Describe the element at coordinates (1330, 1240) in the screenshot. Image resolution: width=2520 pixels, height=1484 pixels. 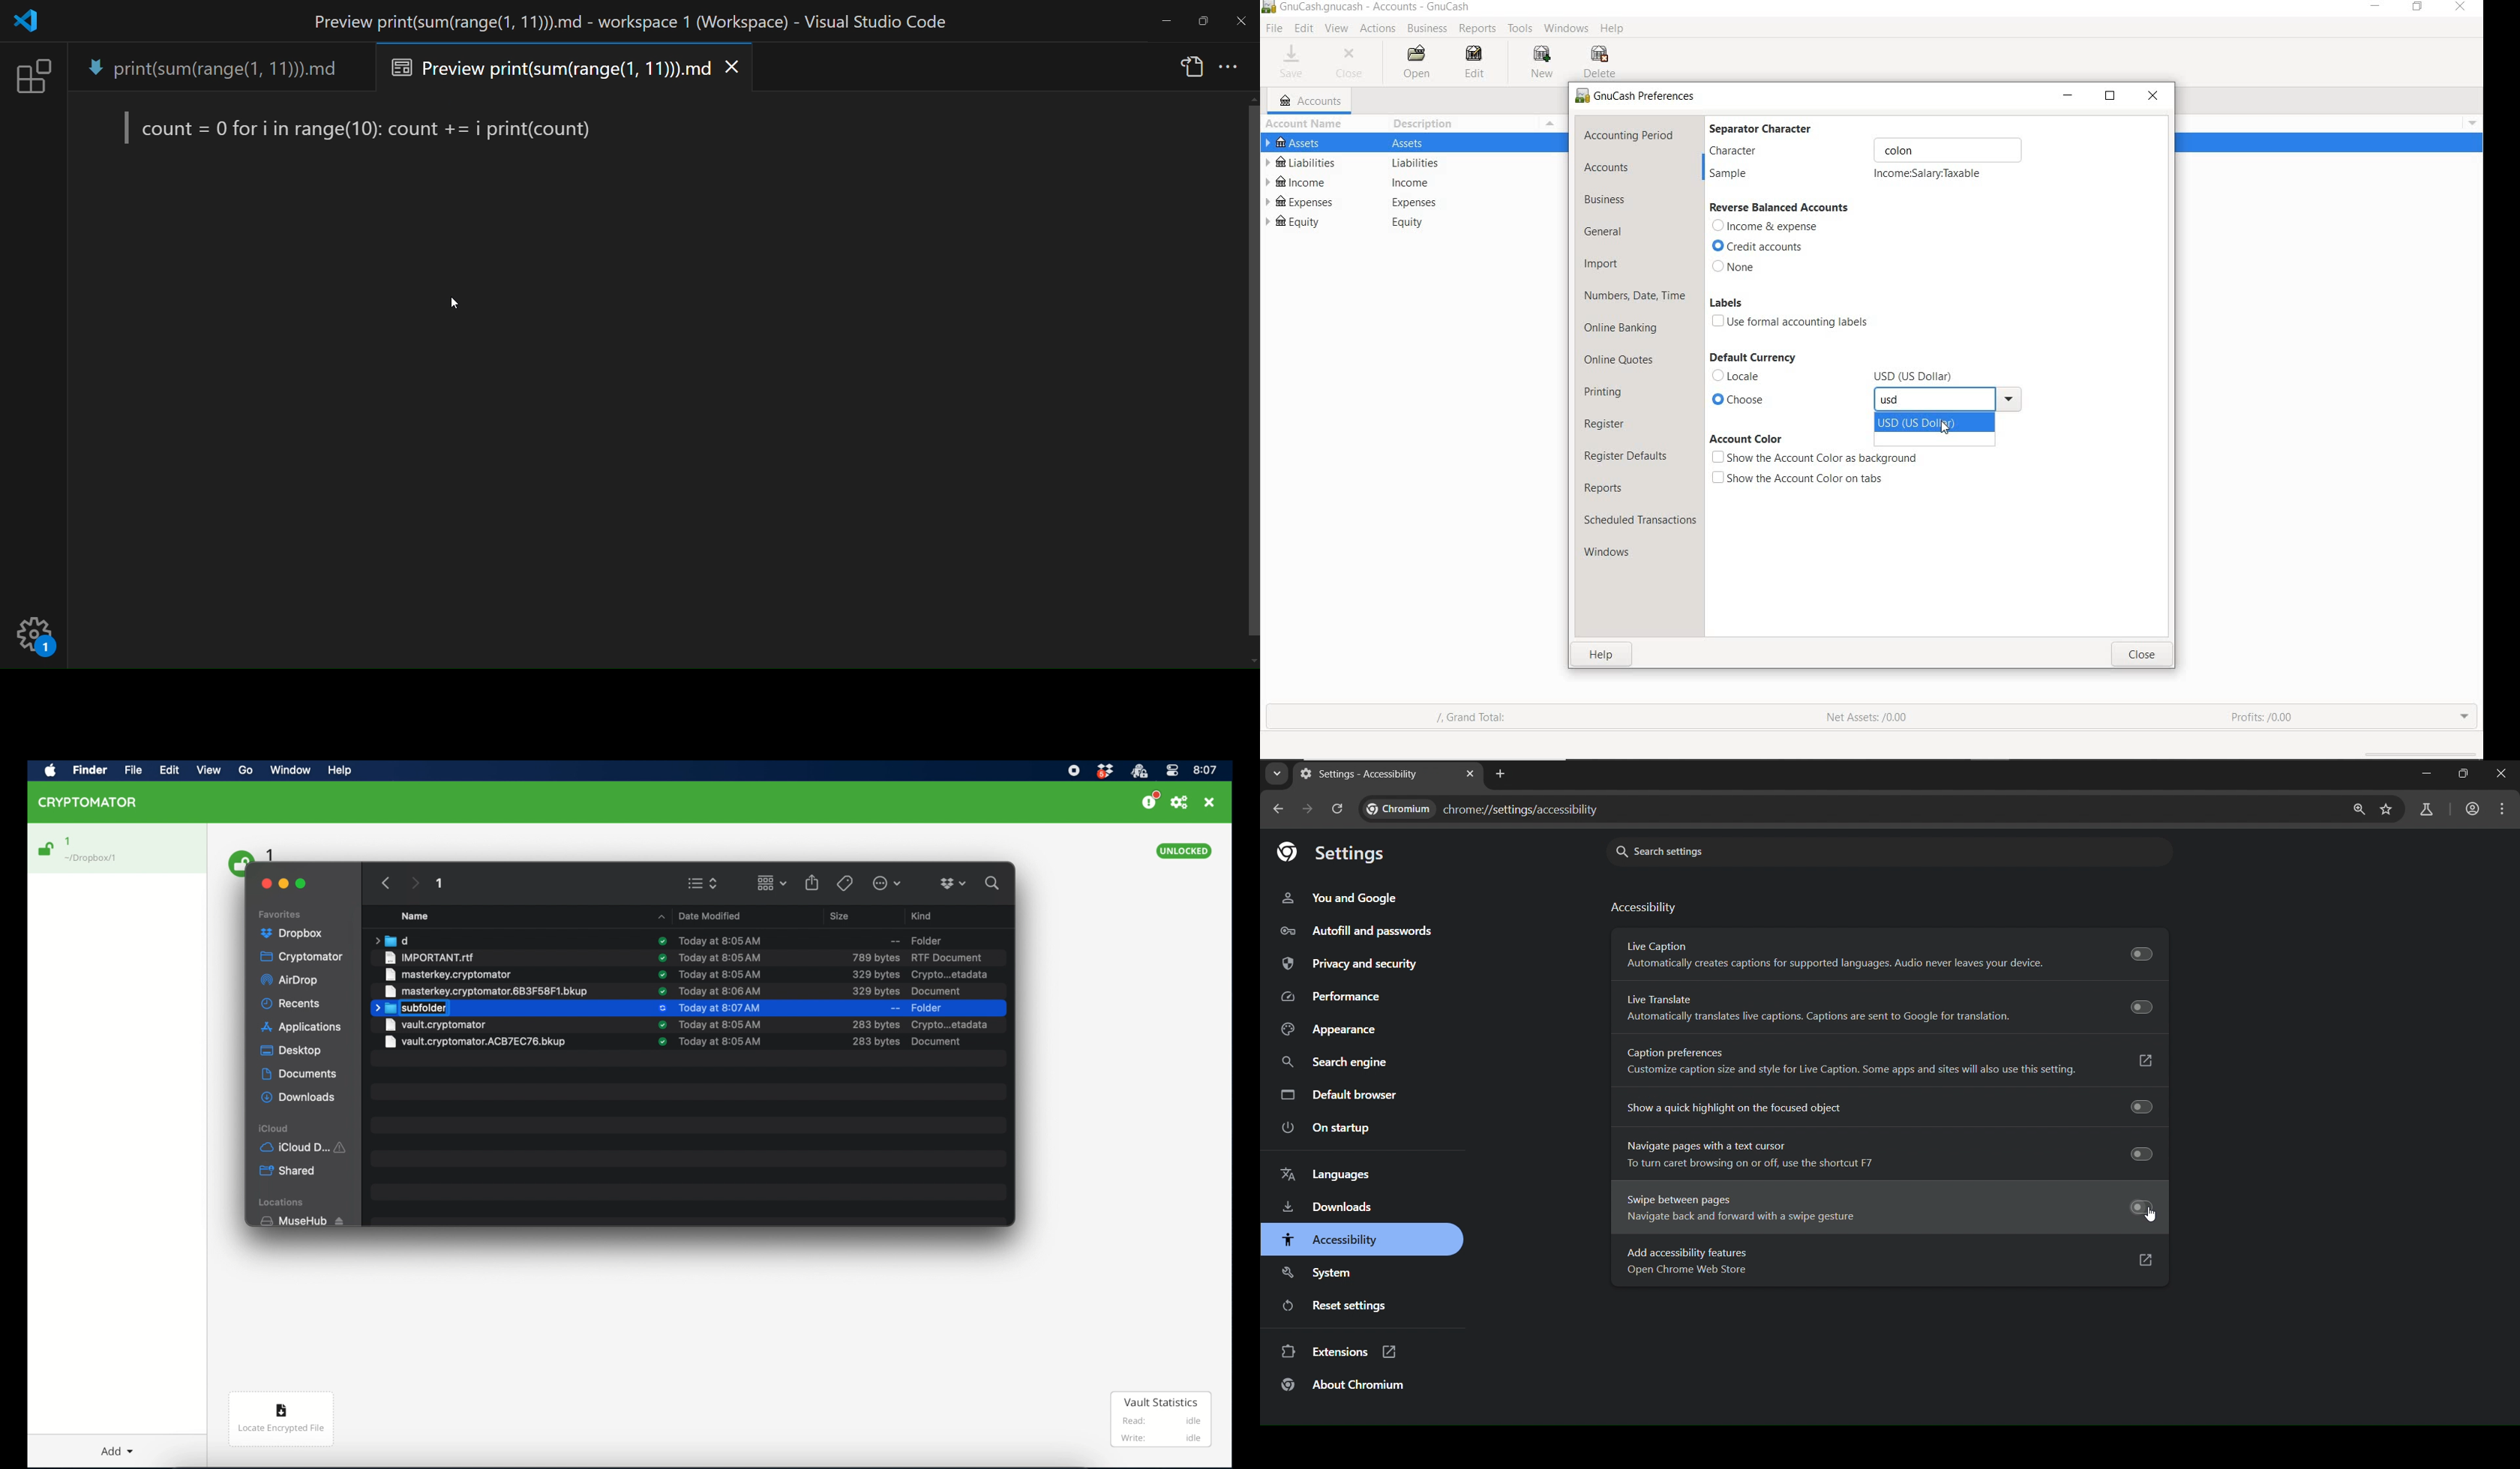
I see `accessiblity` at that location.